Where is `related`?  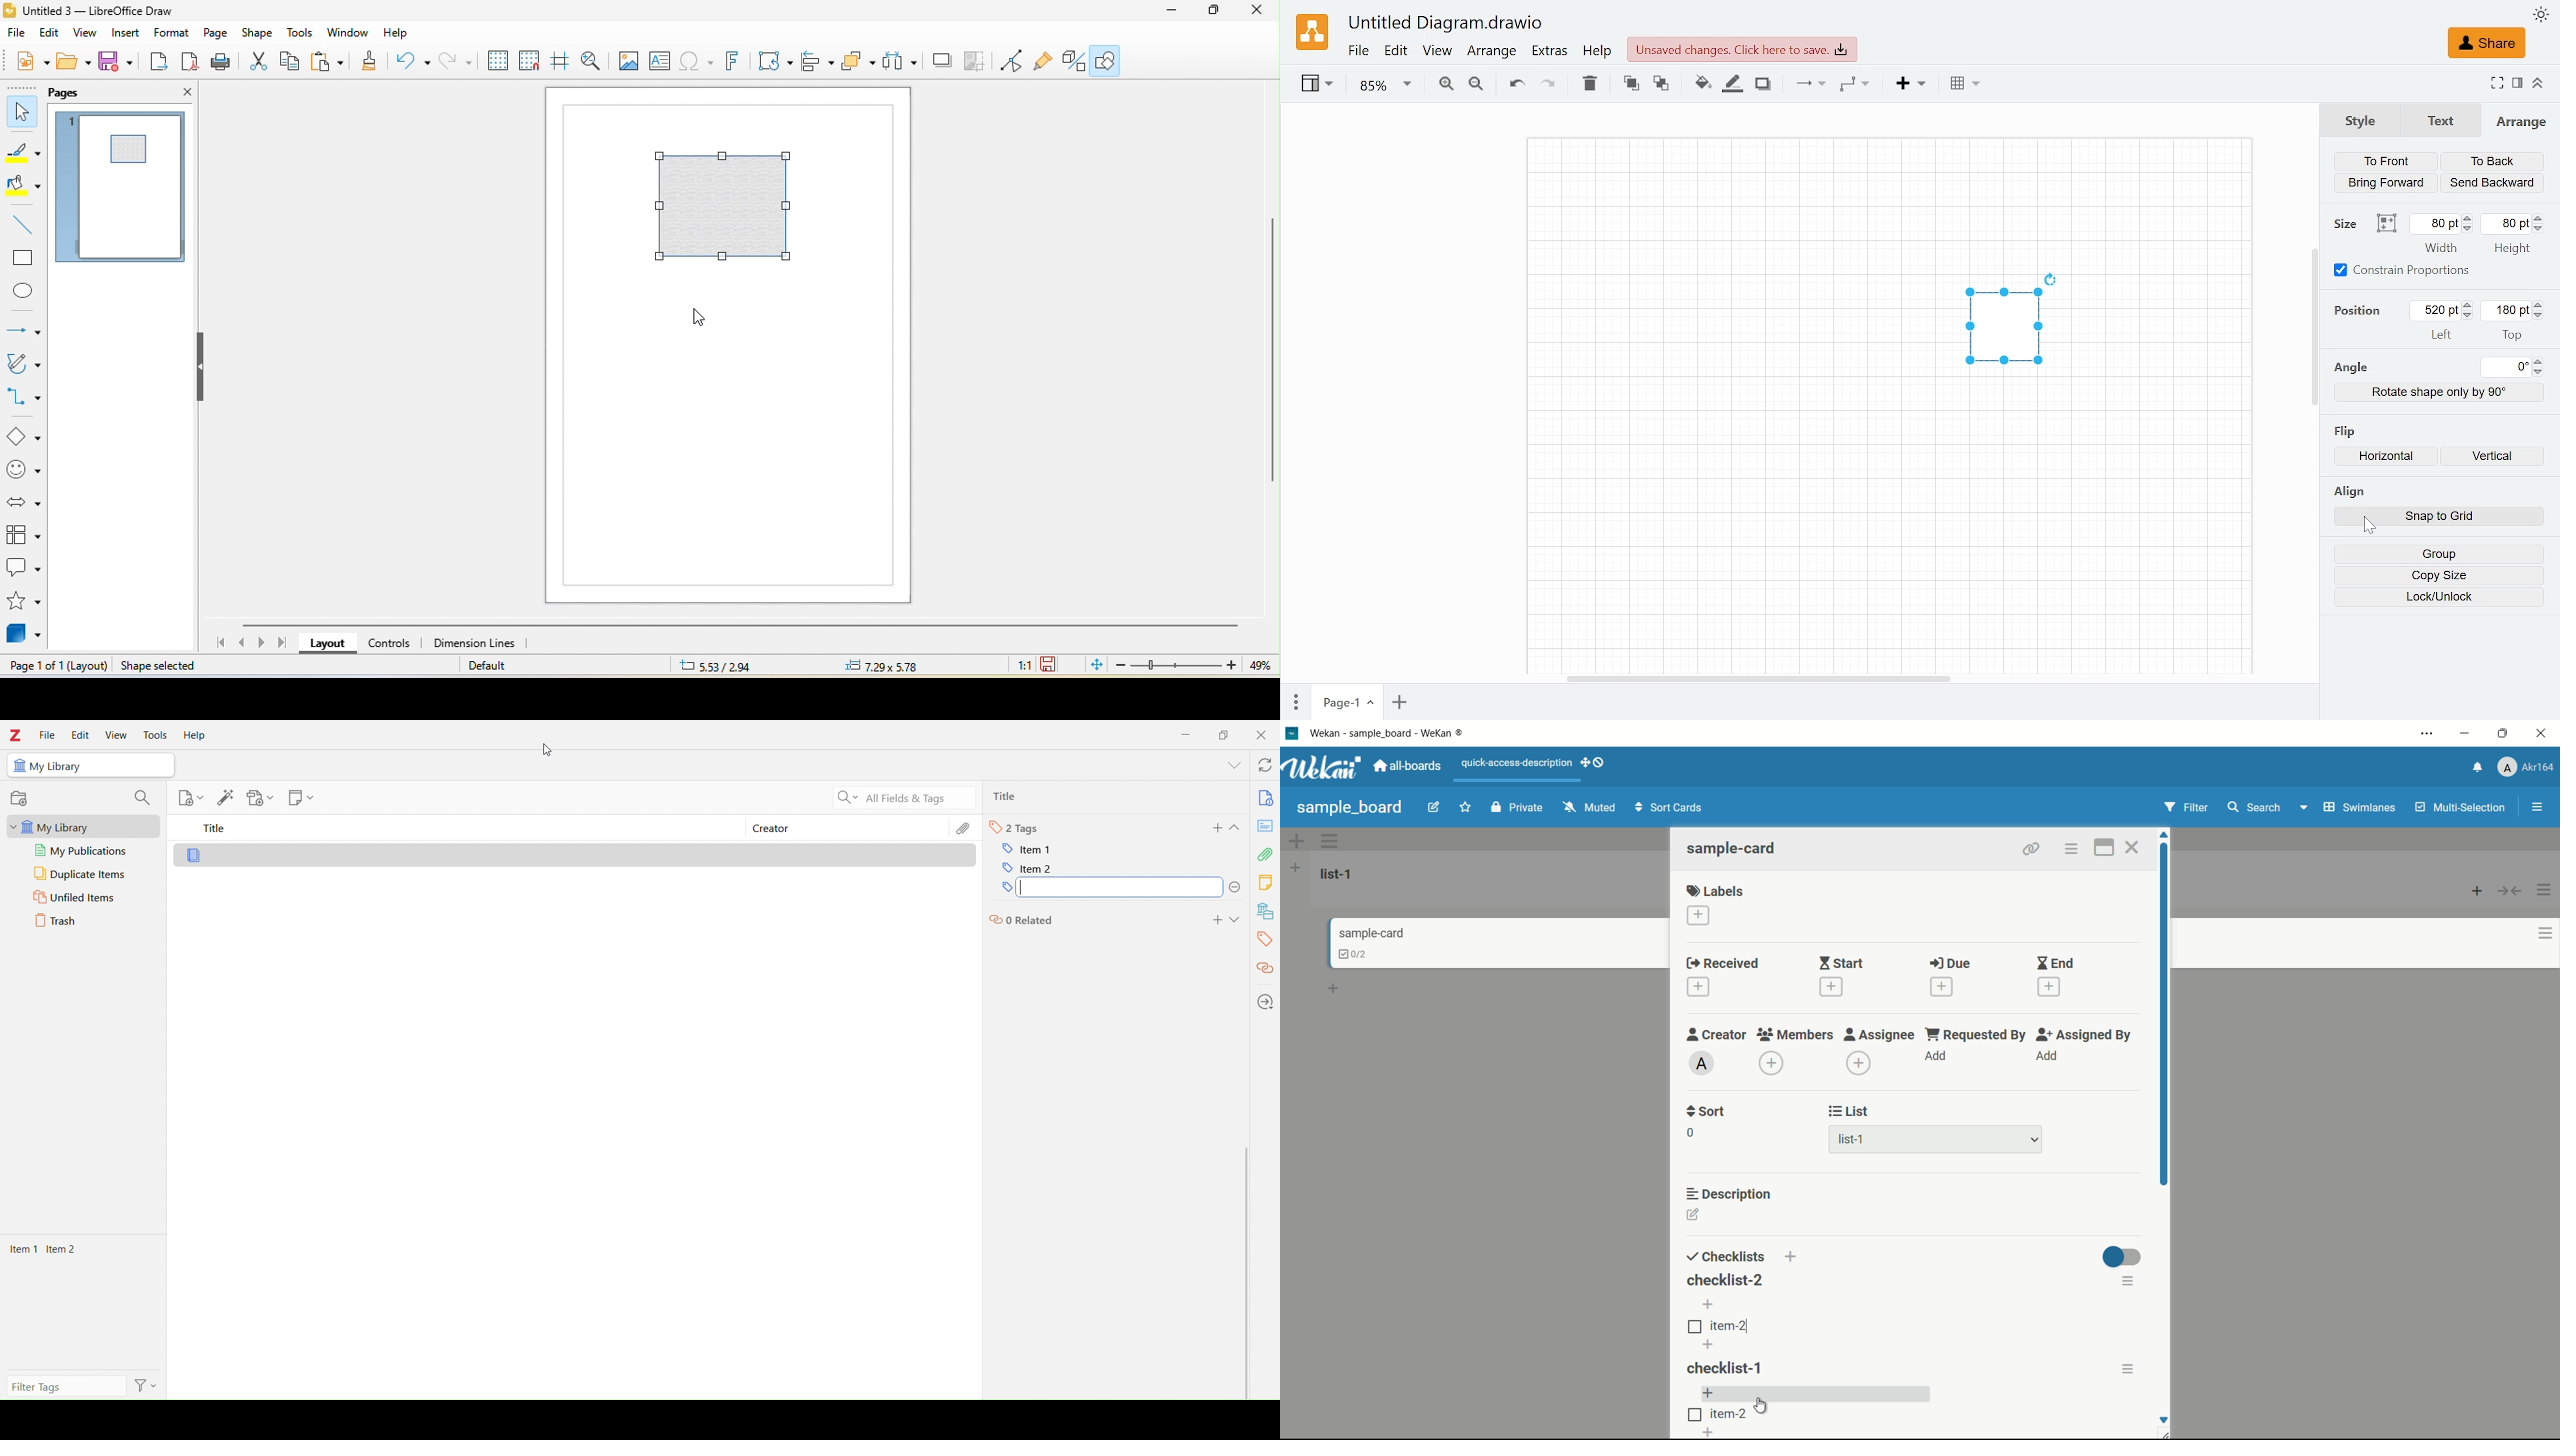 related is located at coordinates (1029, 918).